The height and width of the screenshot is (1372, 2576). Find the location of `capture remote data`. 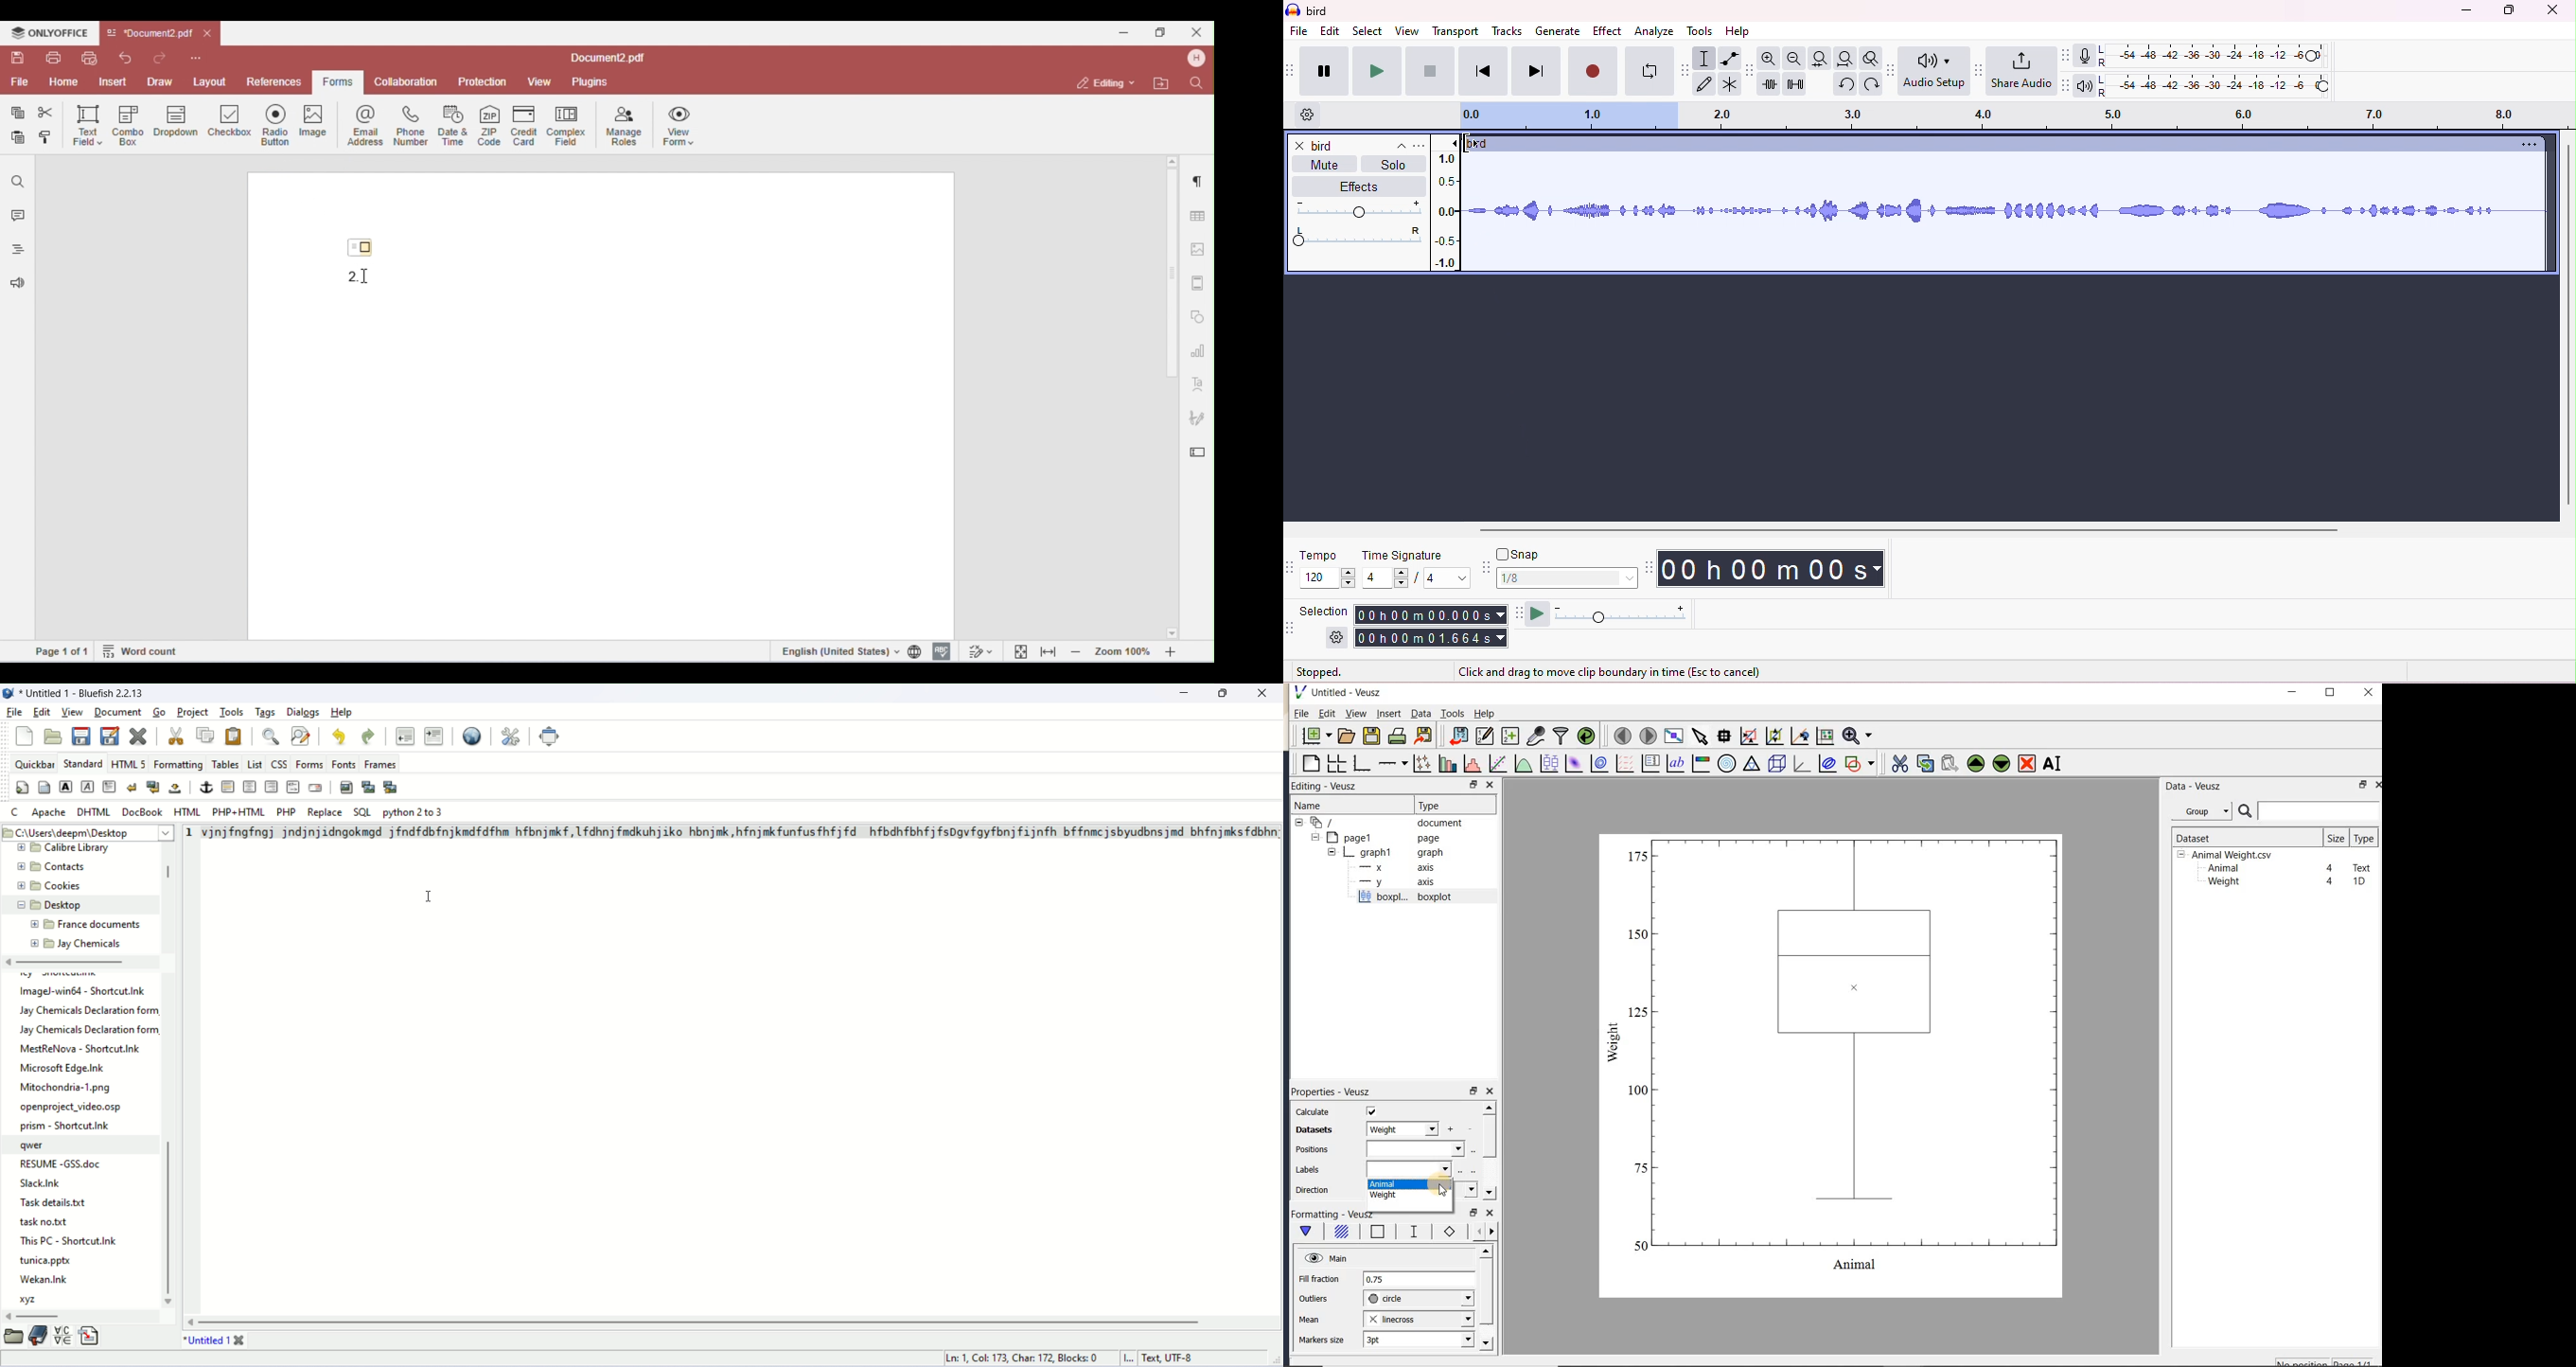

capture remote data is located at coordinates (1536, 735).